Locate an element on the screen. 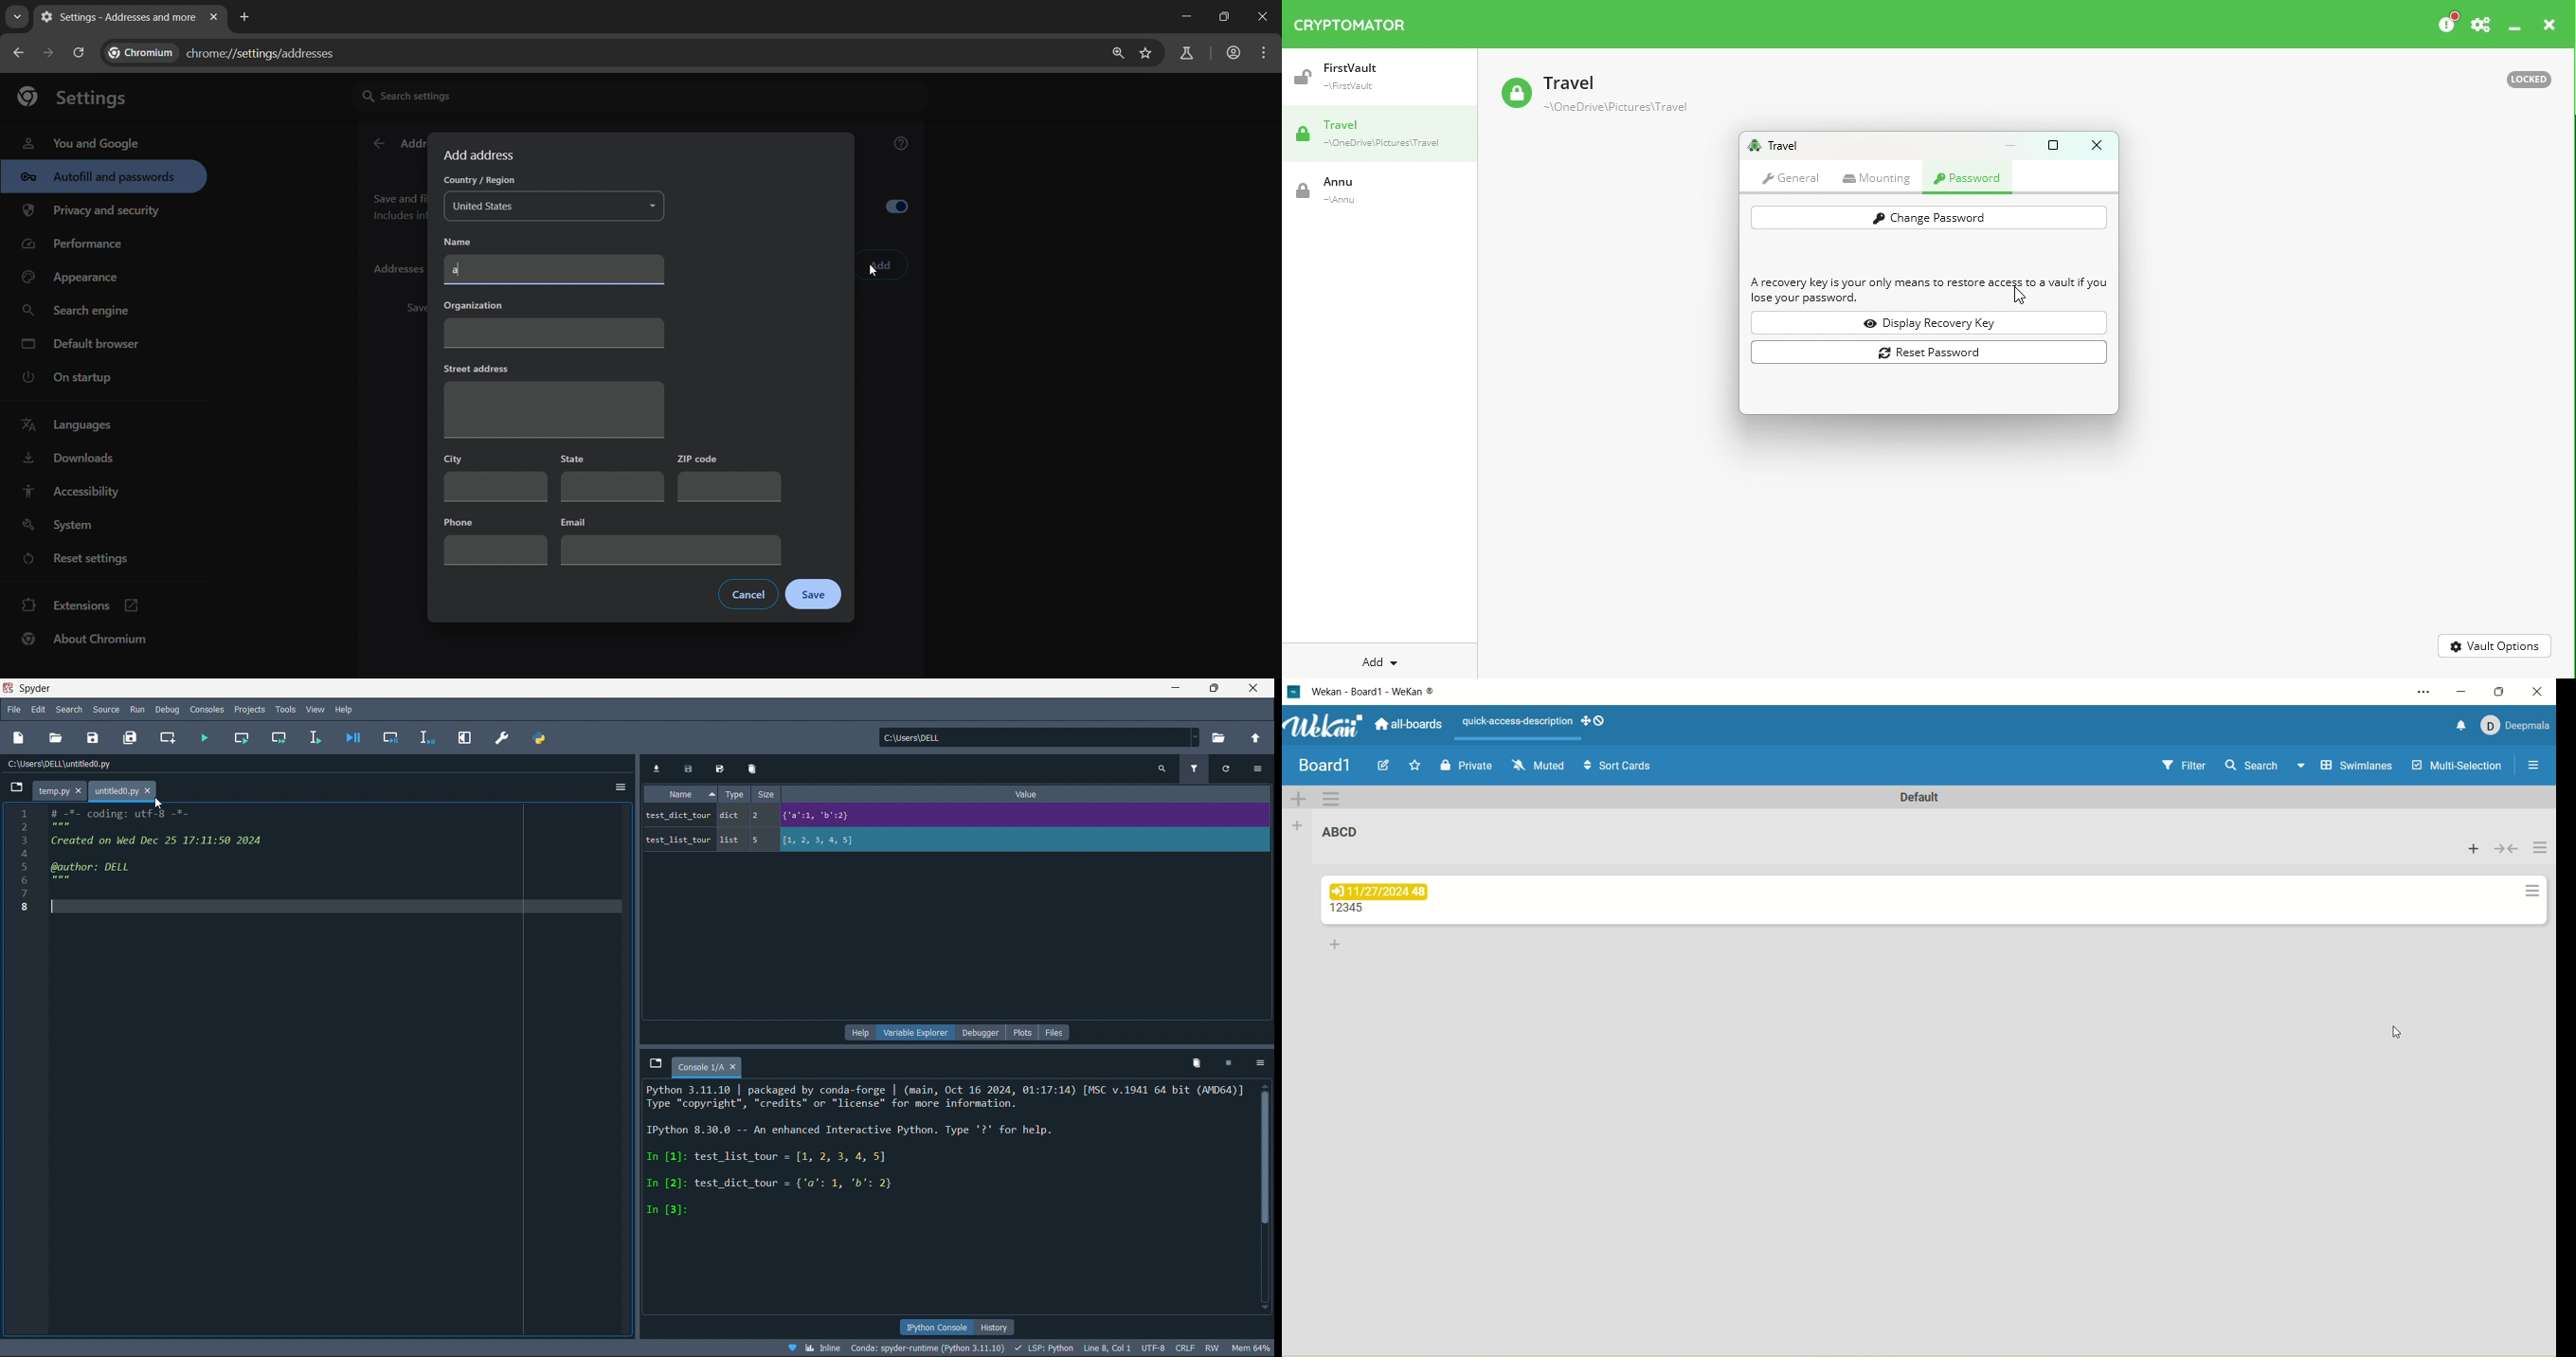 The image size is (2576, 1372). mouse on Password is located at coordinates (1971, 180).